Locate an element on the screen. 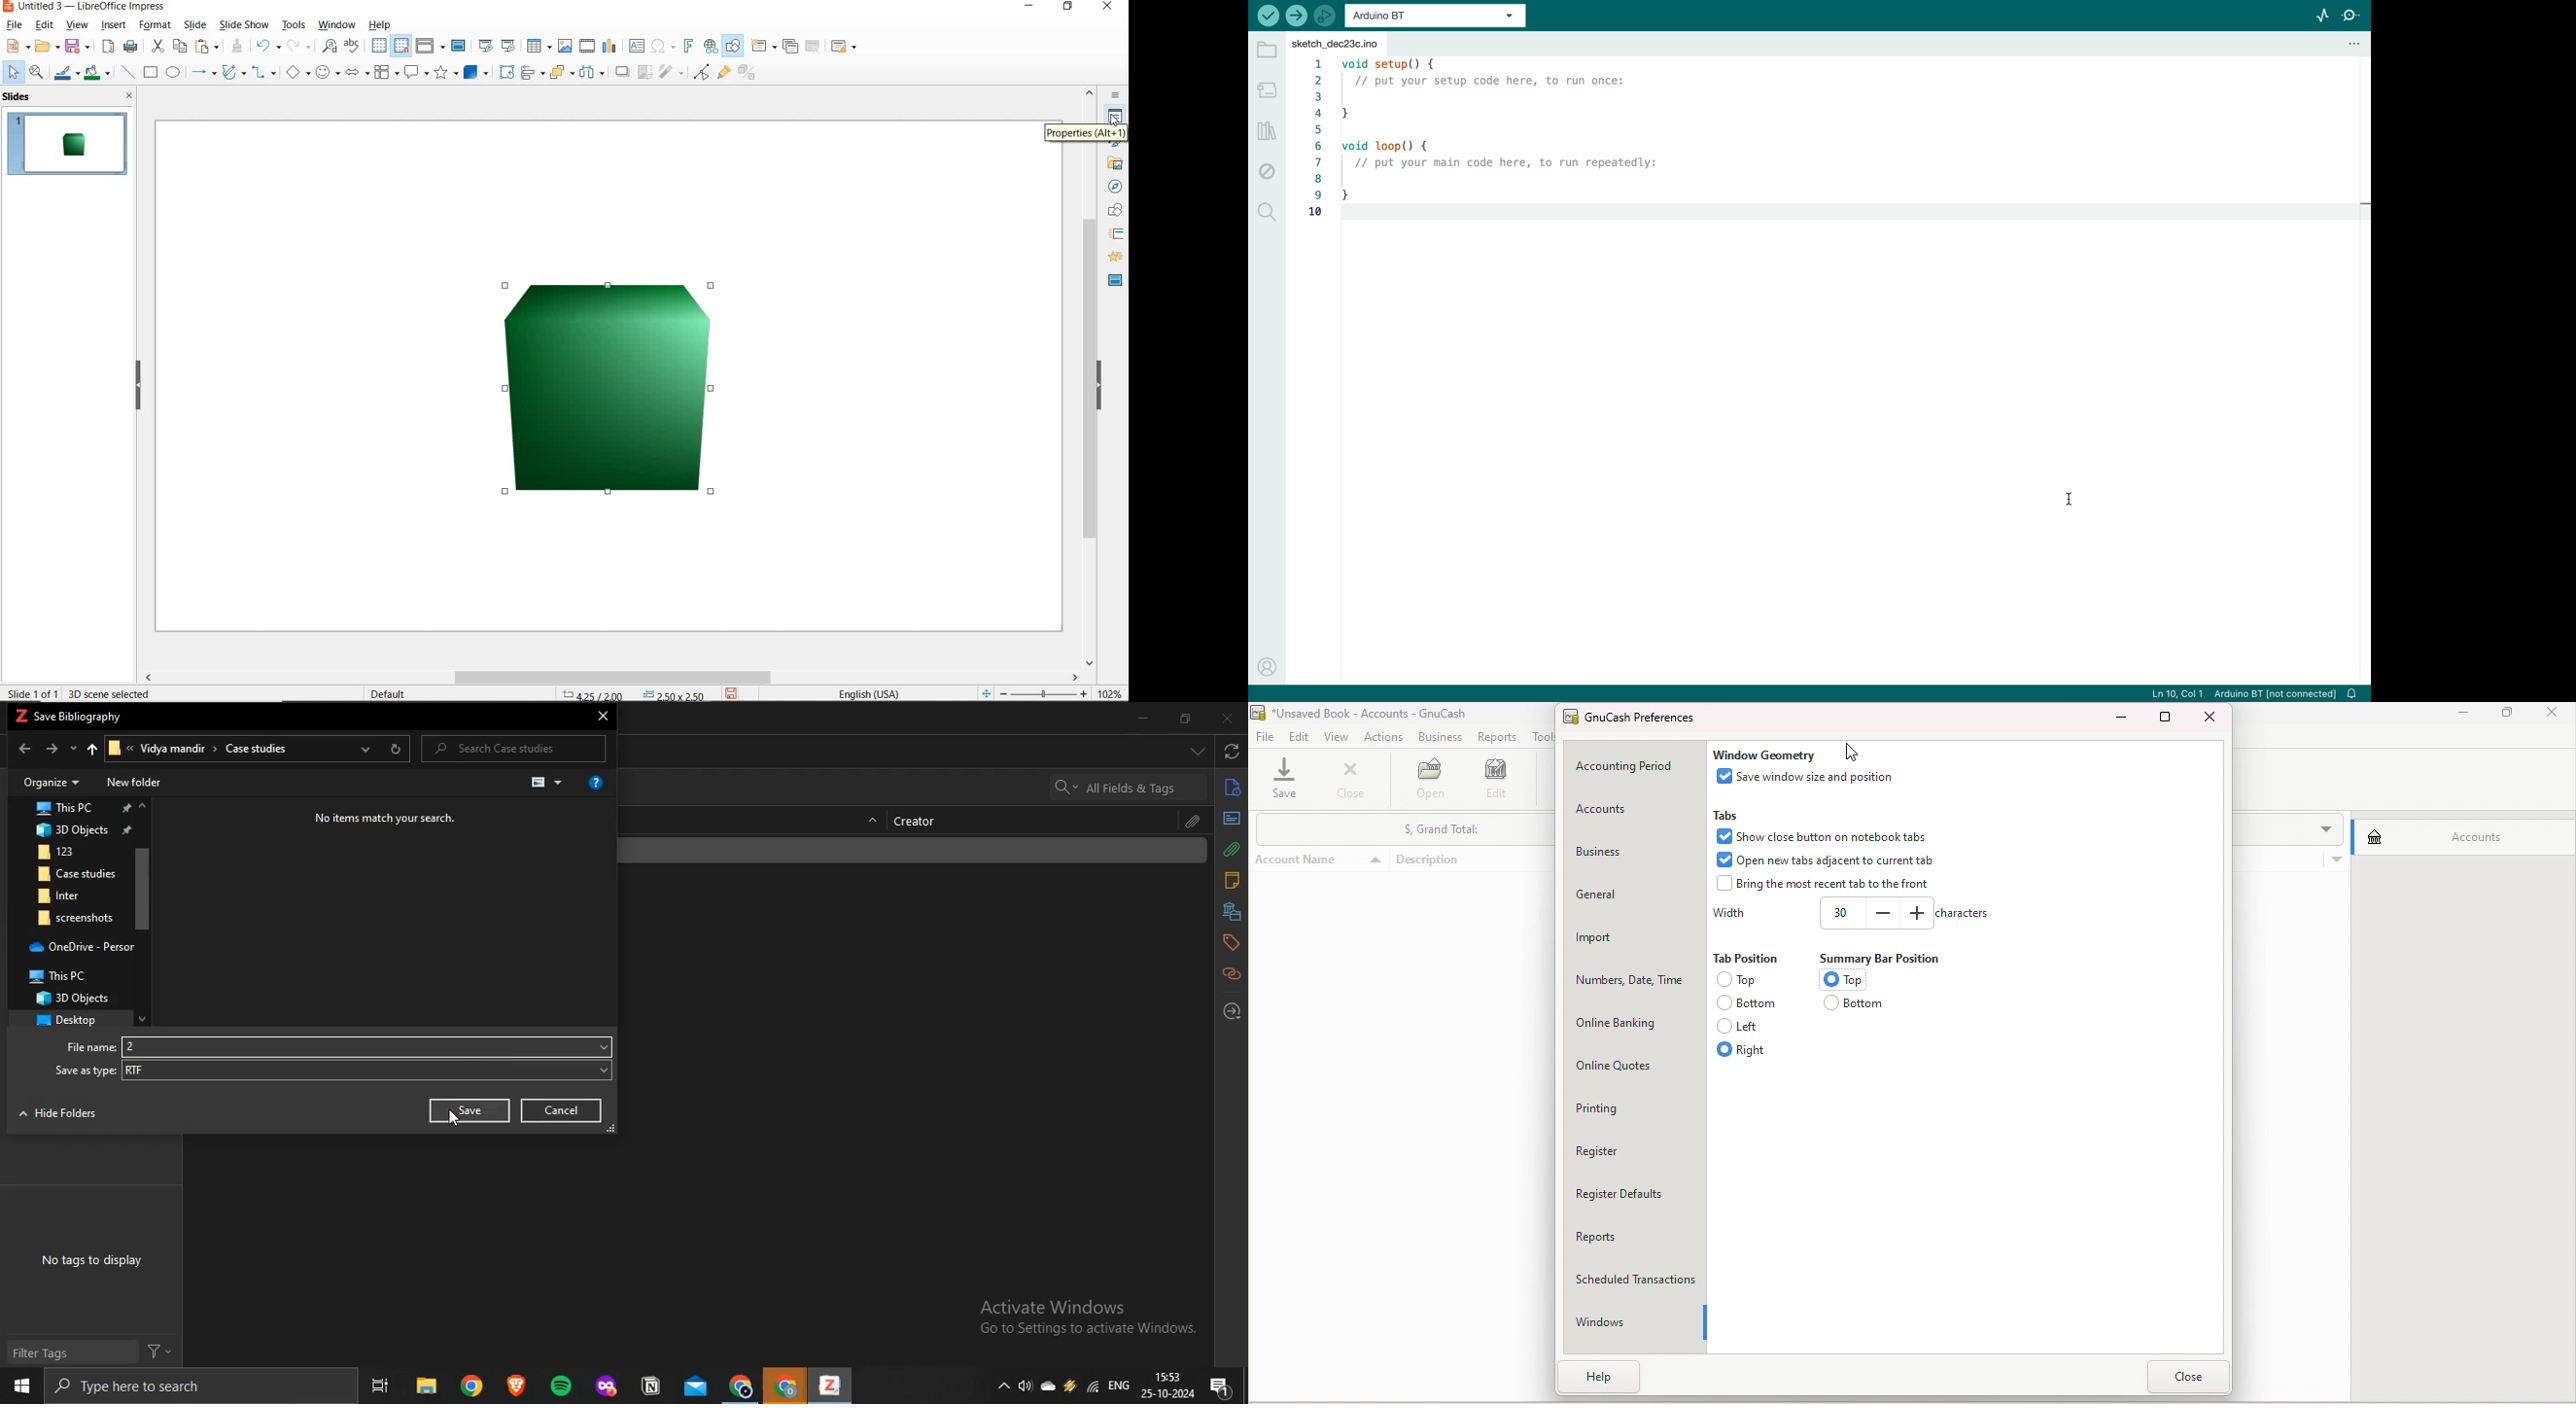  slide is located at coordinates (194, 25).